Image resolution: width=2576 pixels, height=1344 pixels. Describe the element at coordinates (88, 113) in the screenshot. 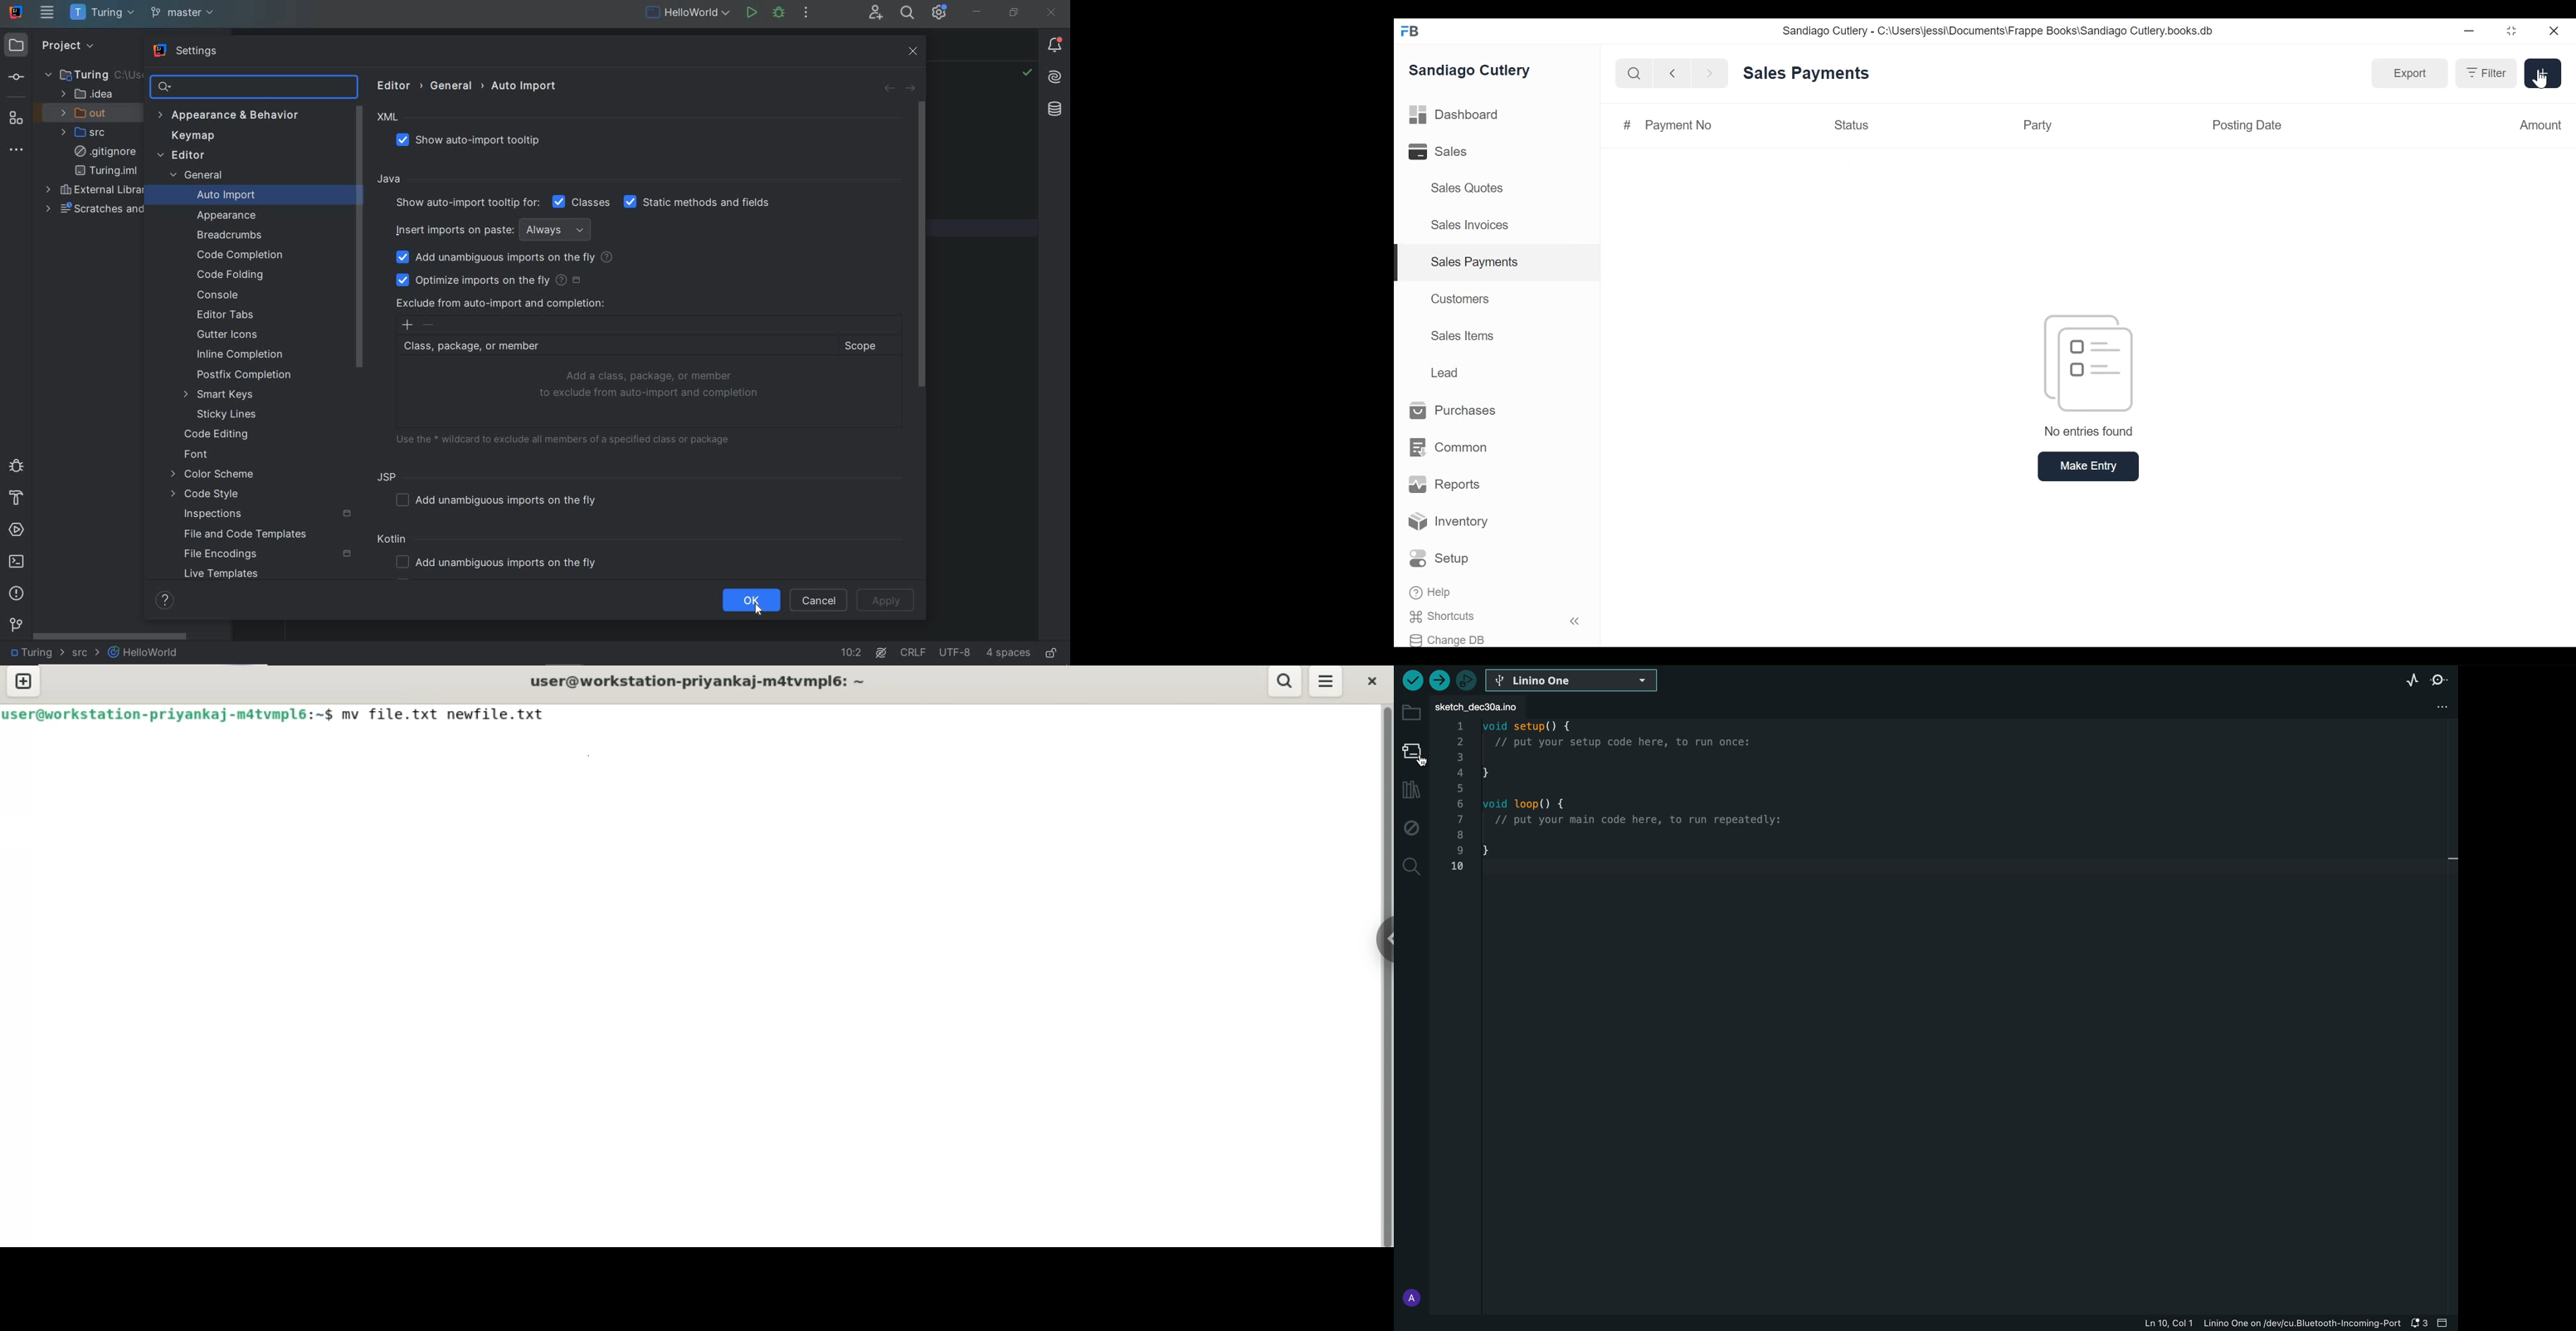

I see `out` at that location.